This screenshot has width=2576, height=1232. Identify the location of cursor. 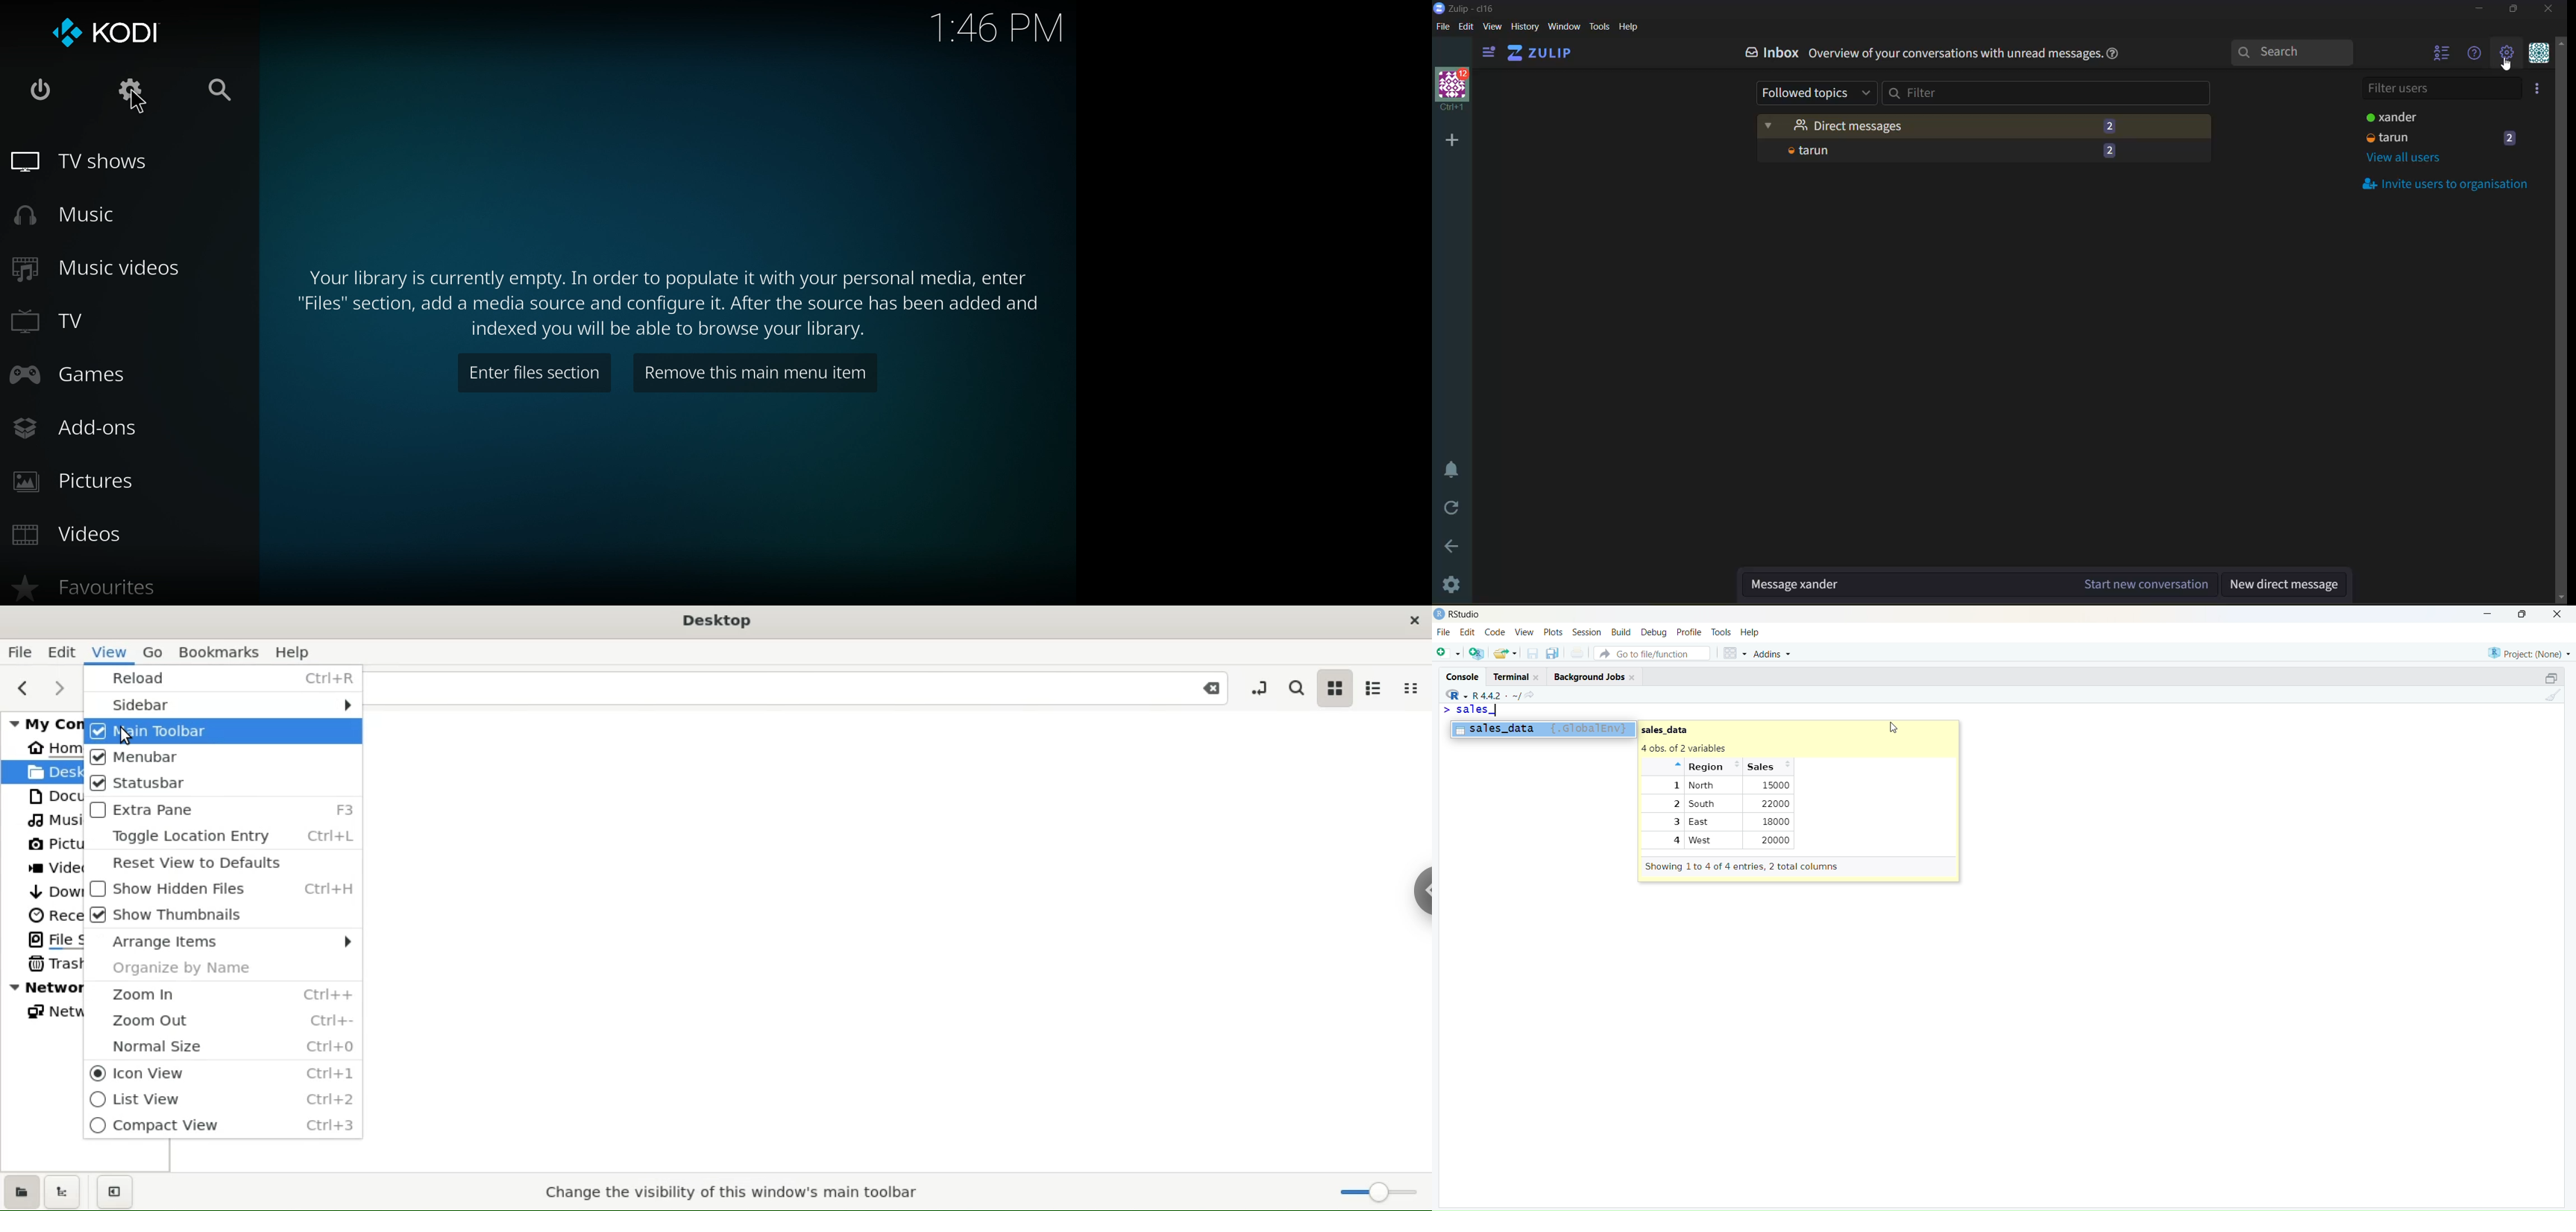
(2510, 66).